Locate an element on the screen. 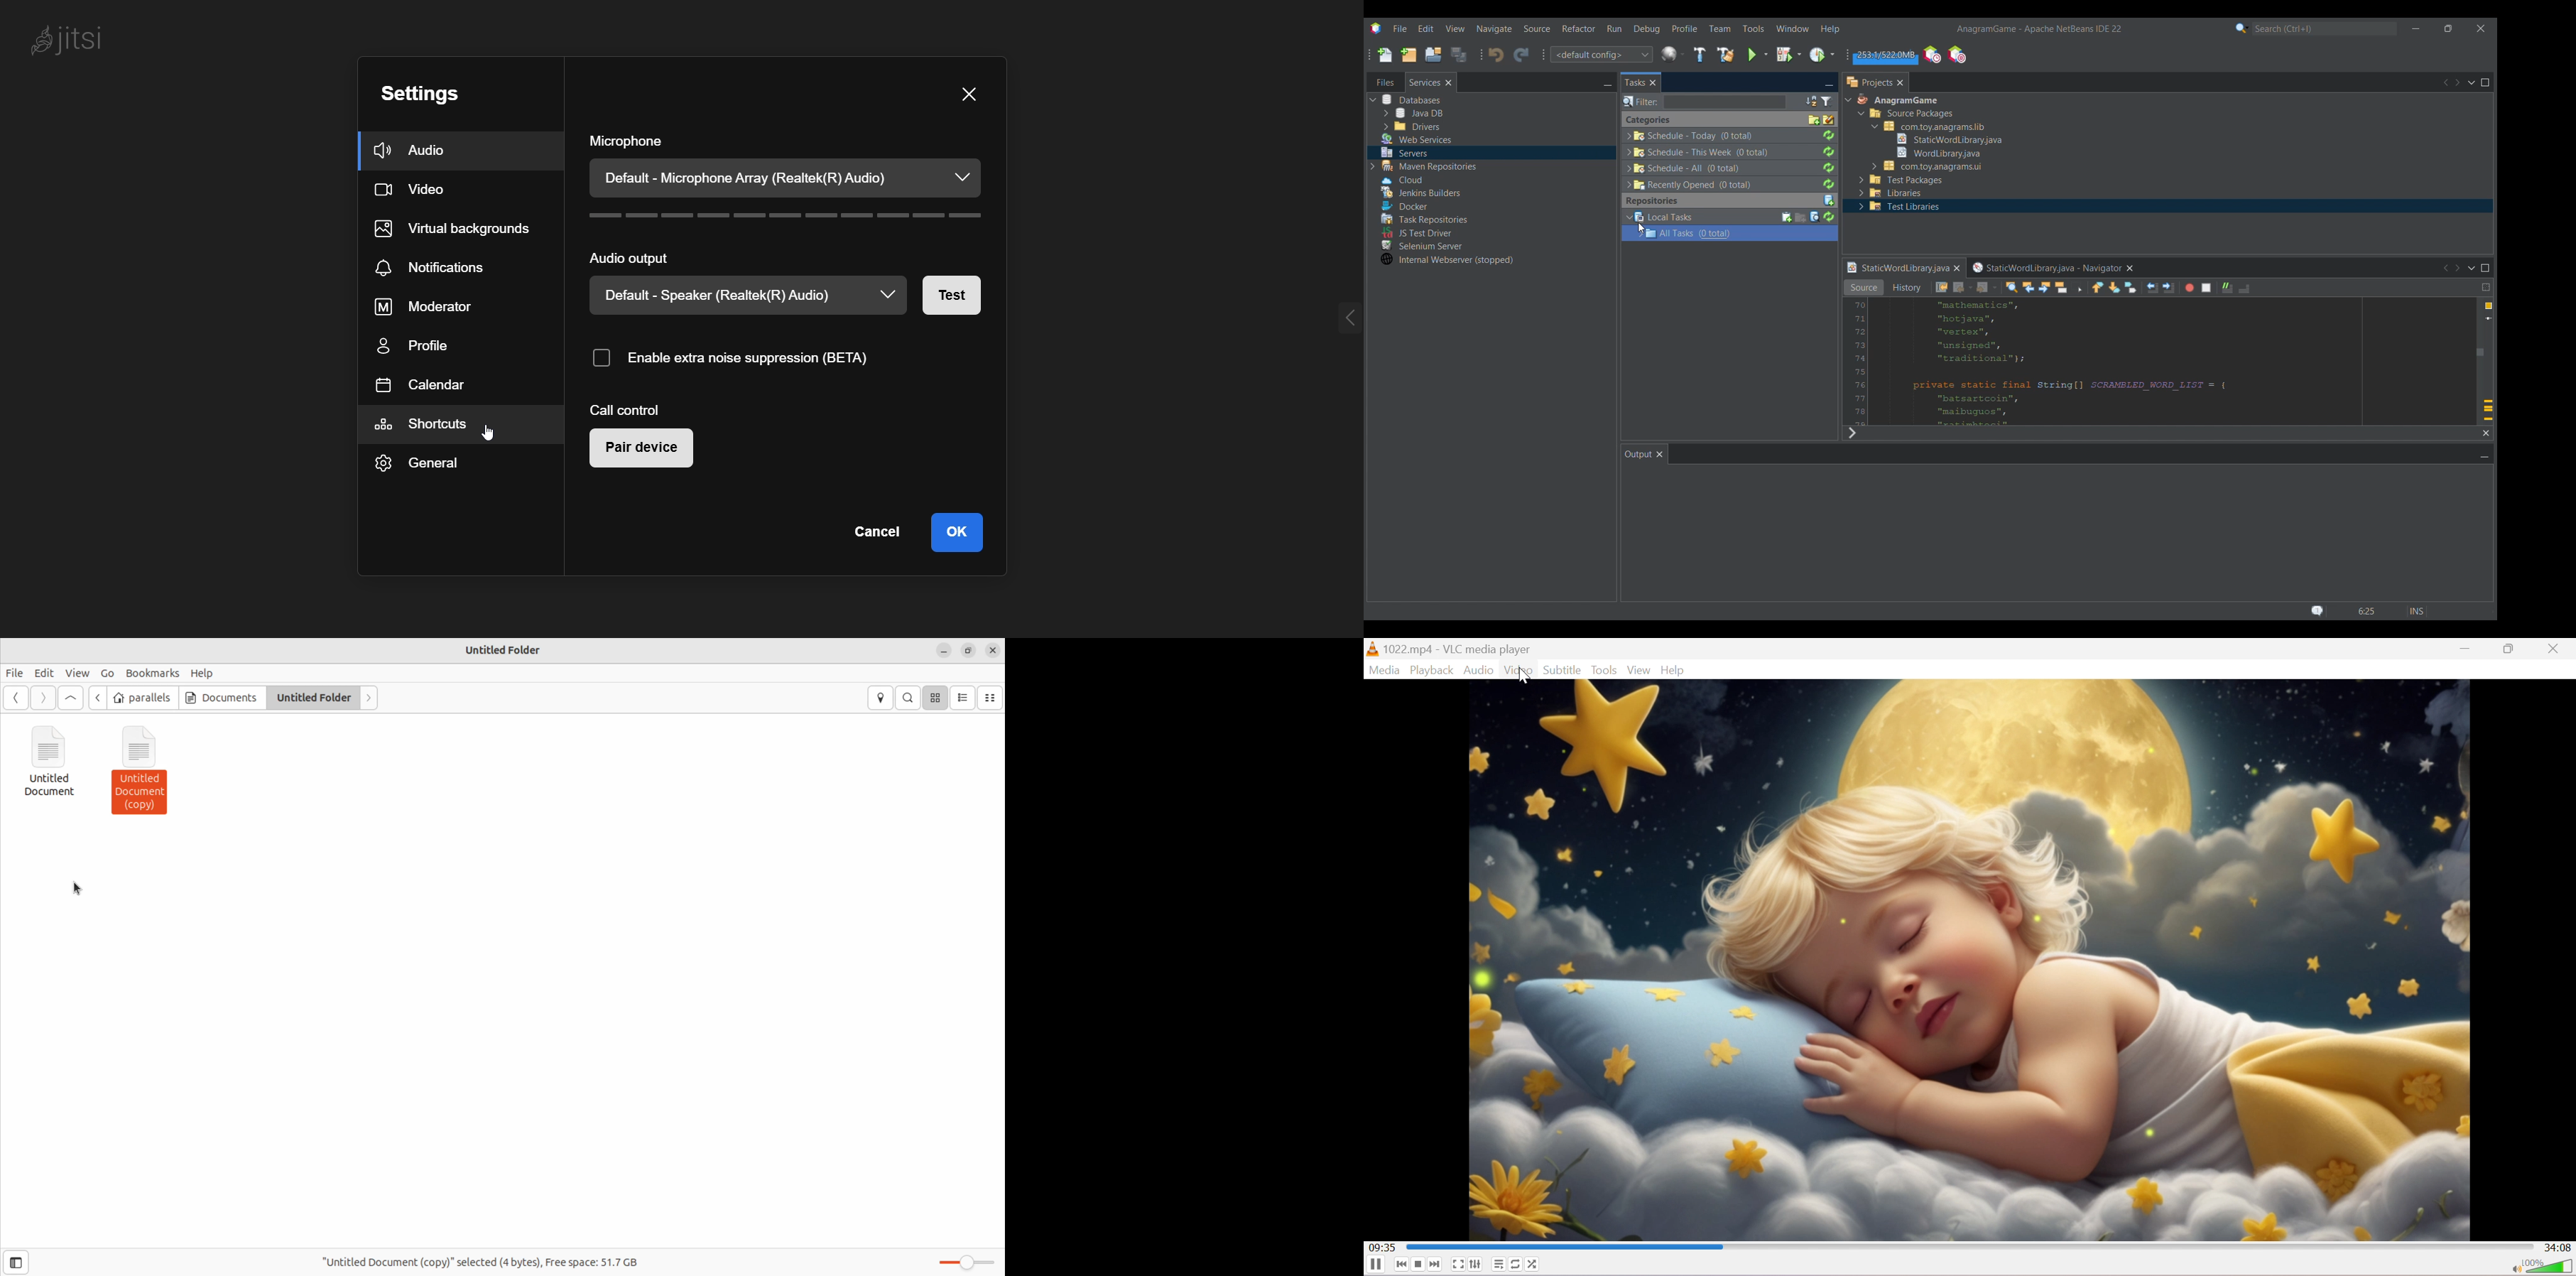 This screenshot has height=1288, width=2576. Volume is located at coordinates (2550, 1267).